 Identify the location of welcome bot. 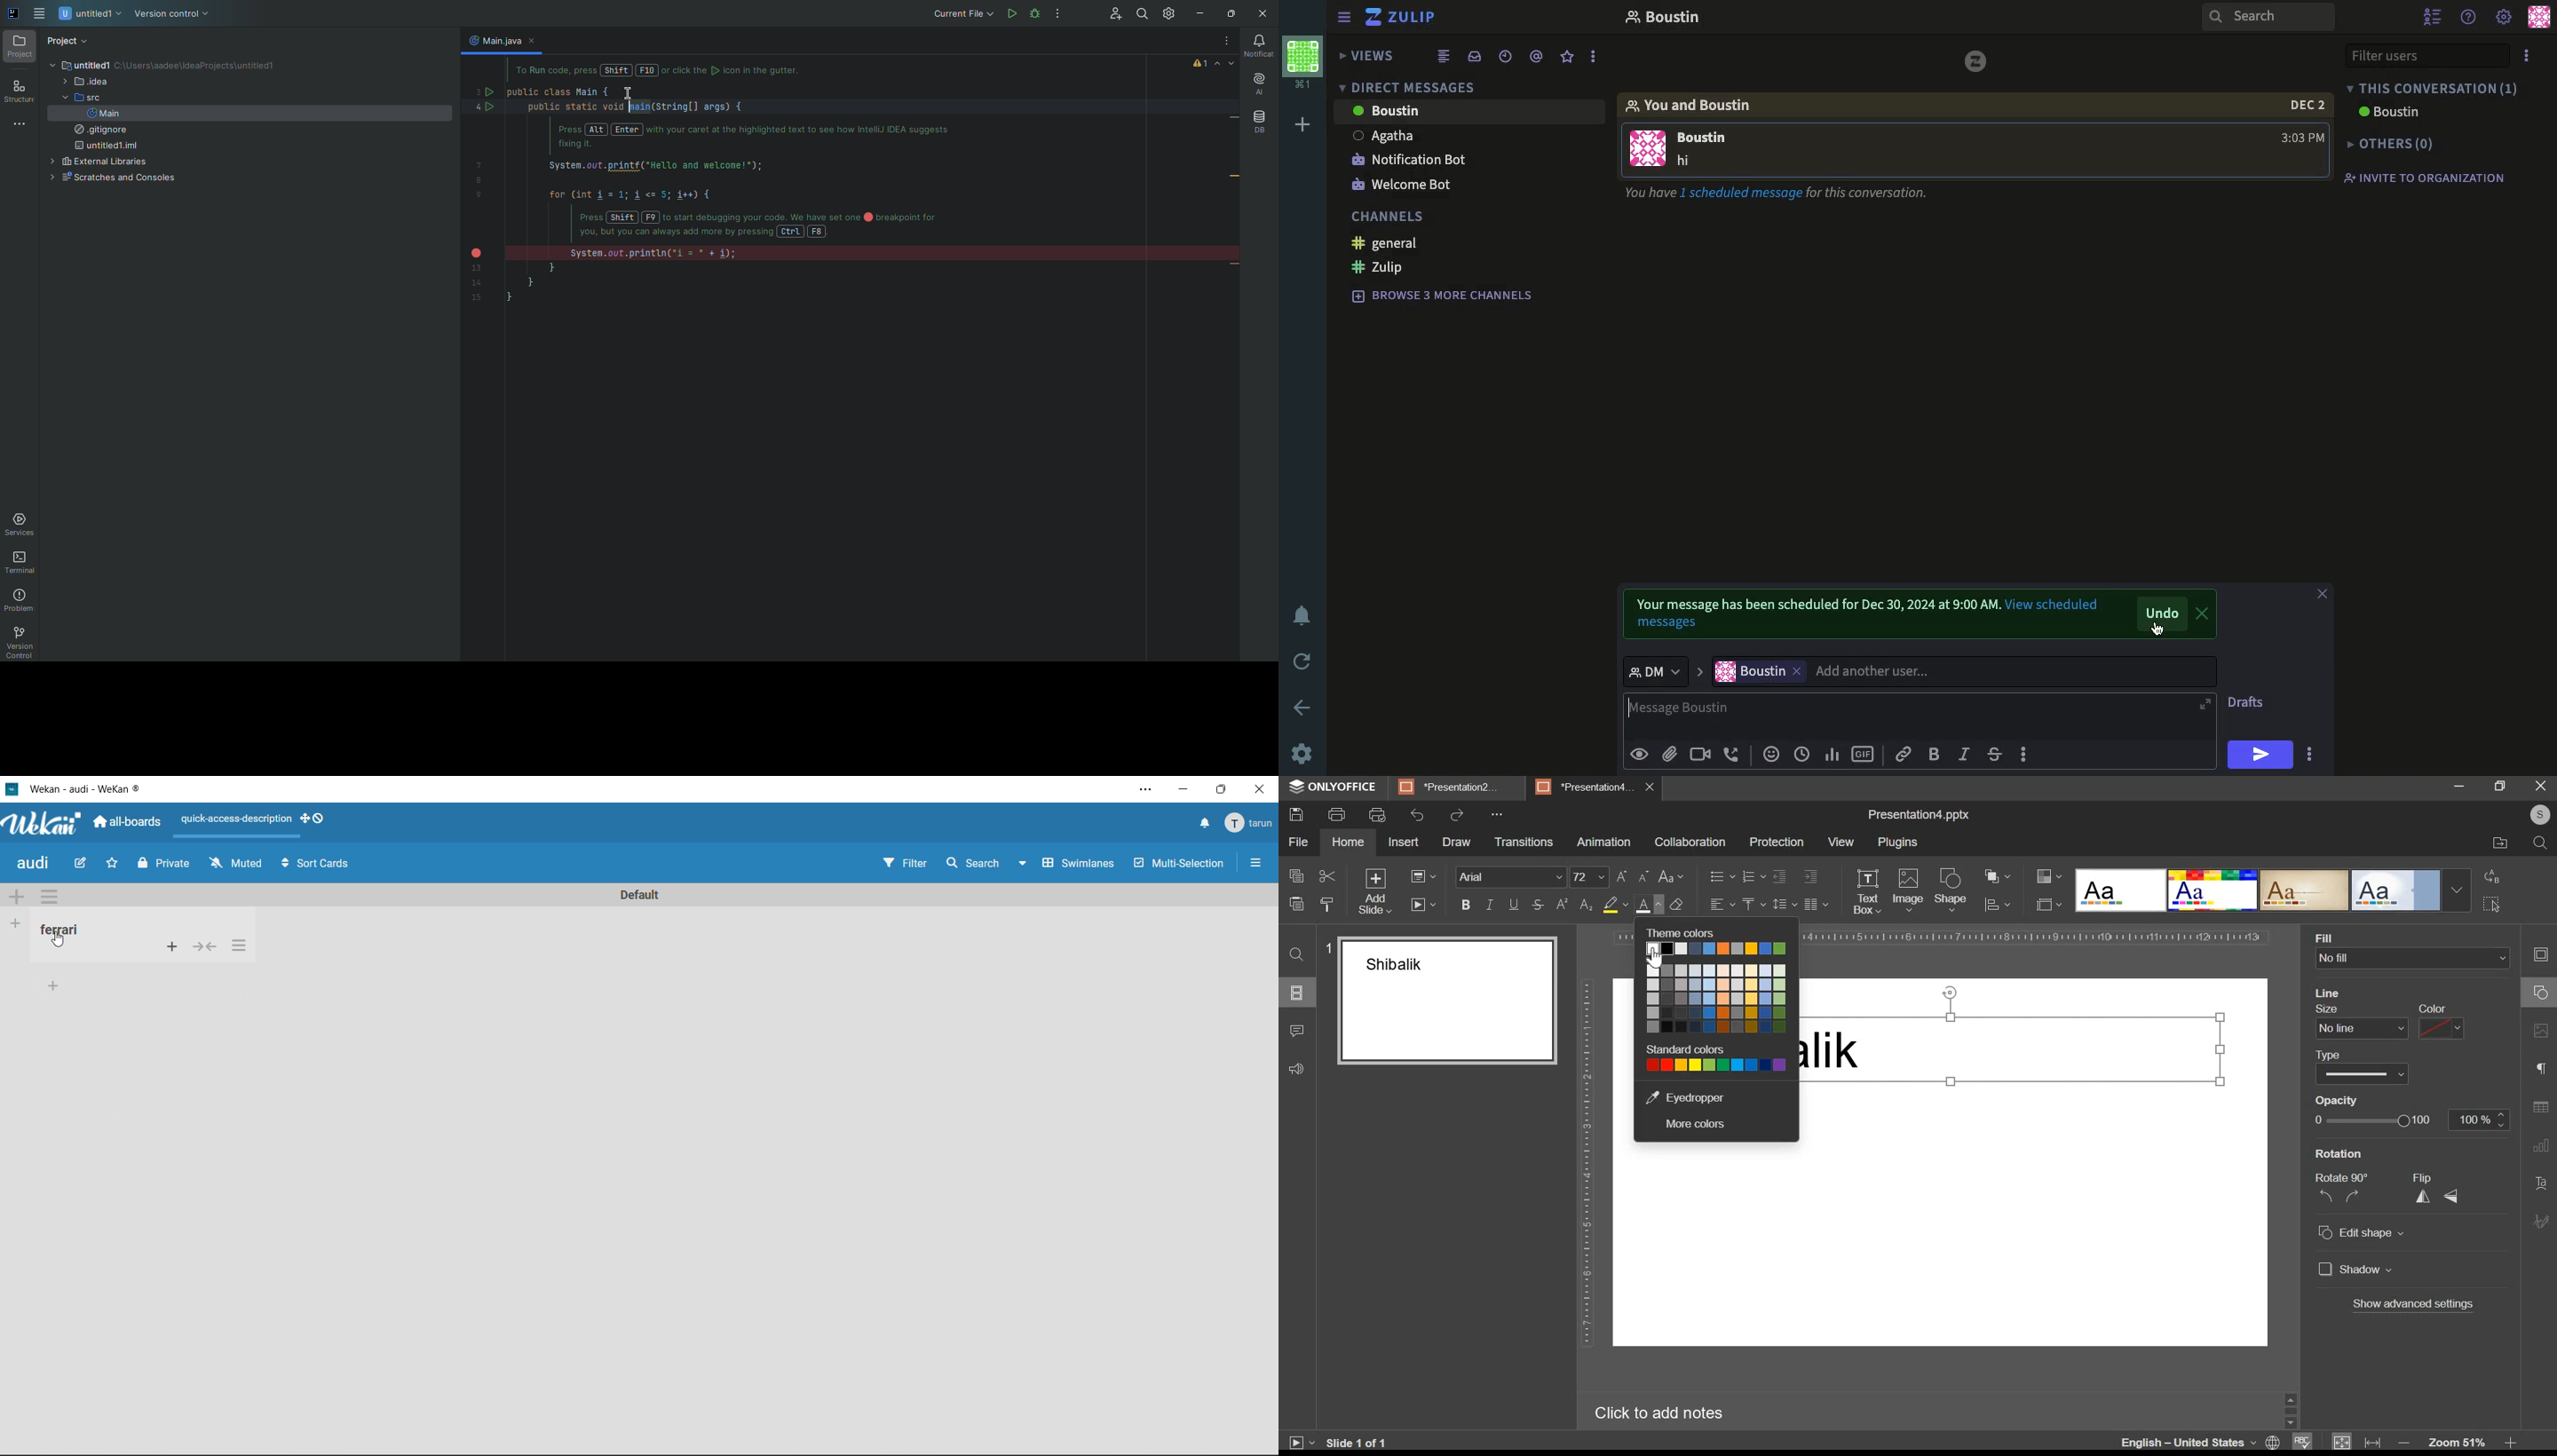
(1401, 186).